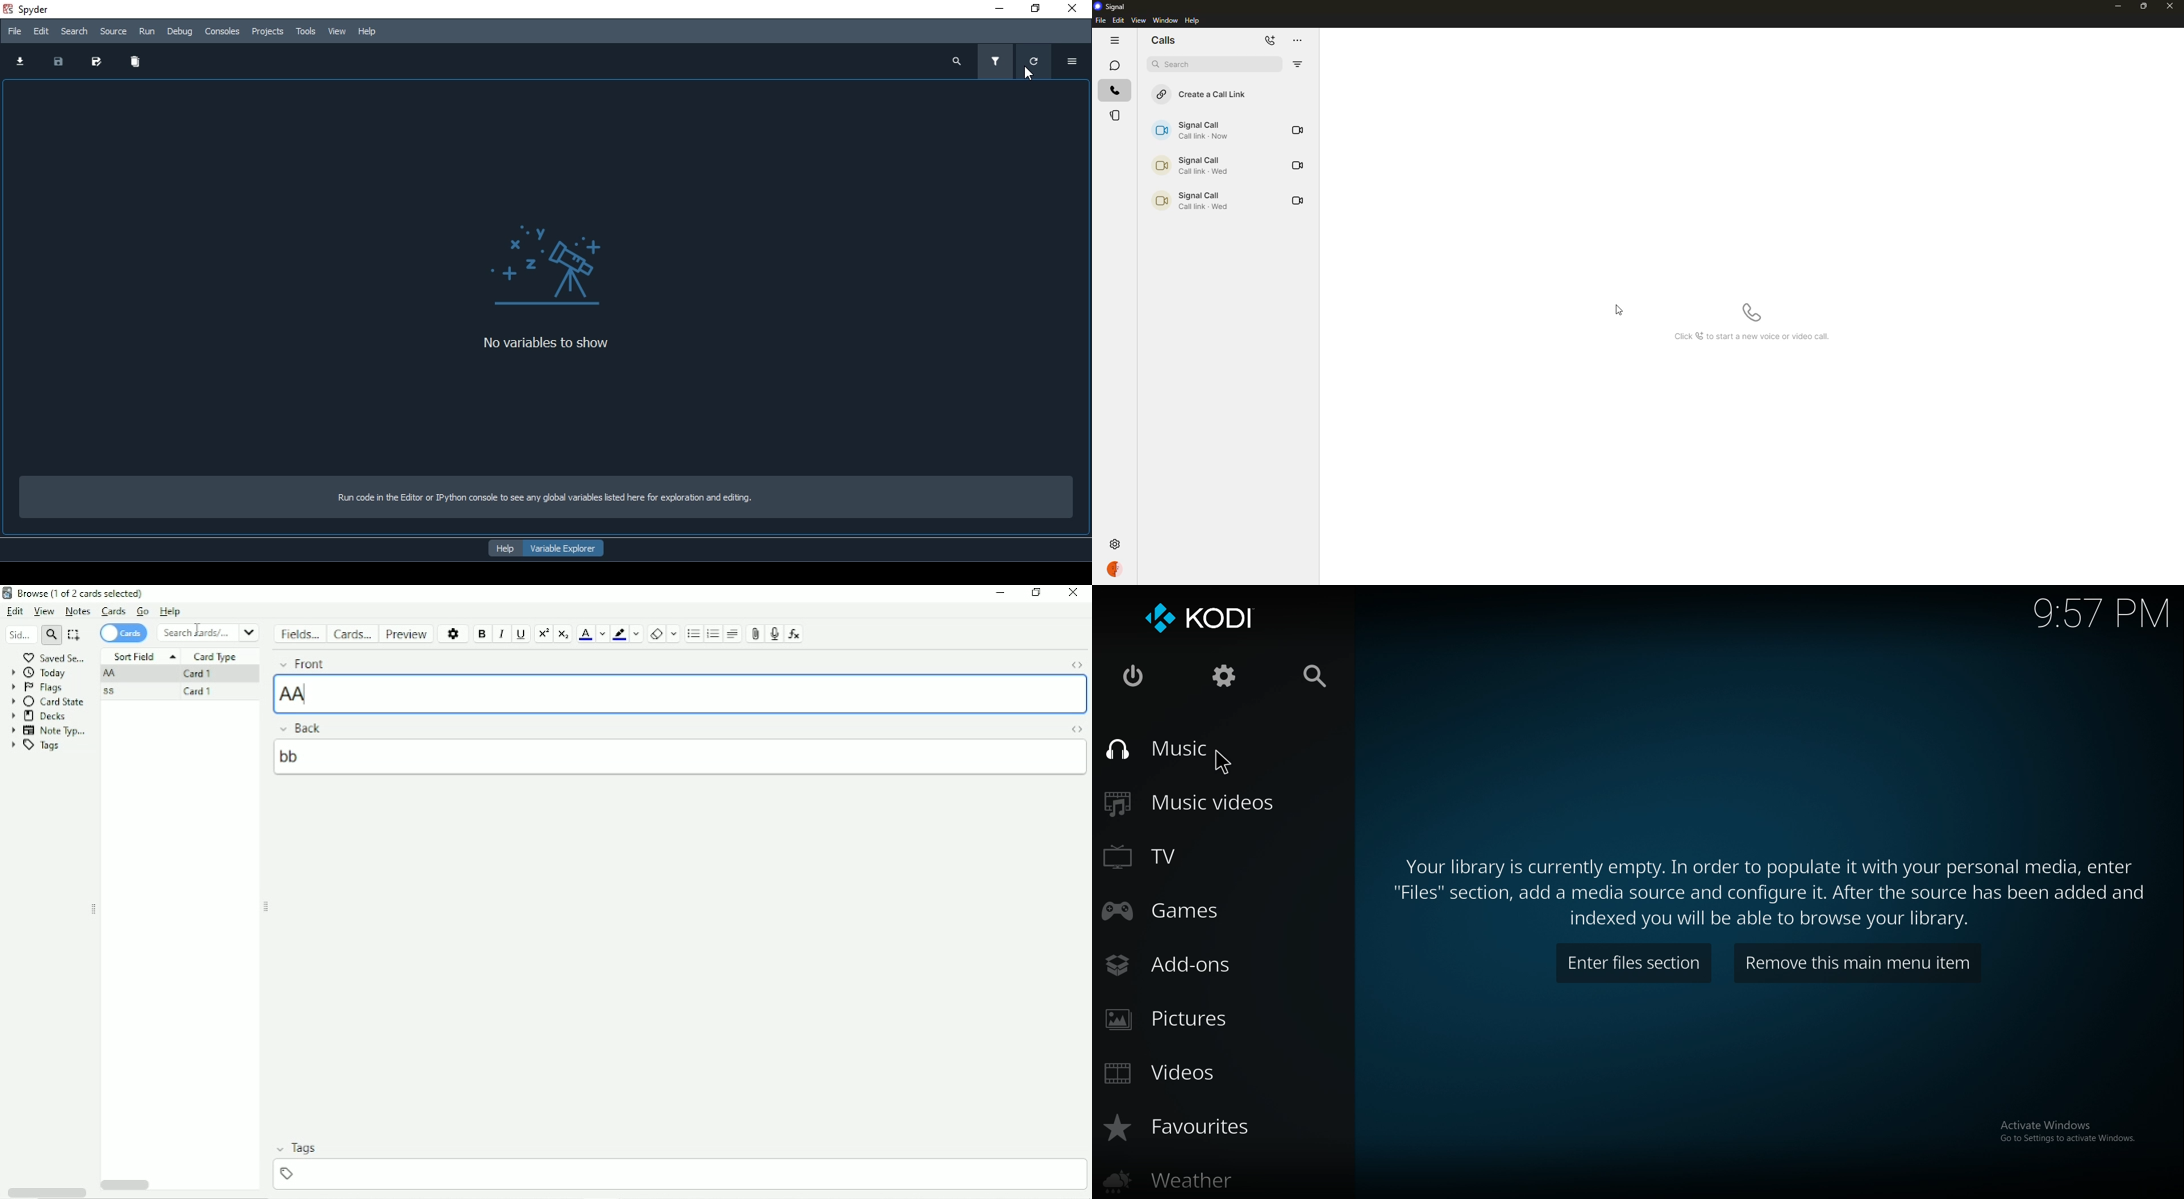 The image size is (2184, 1204). Describe the element at coordinates (42, 30) in the screenshot. I see `Edit` at that location.